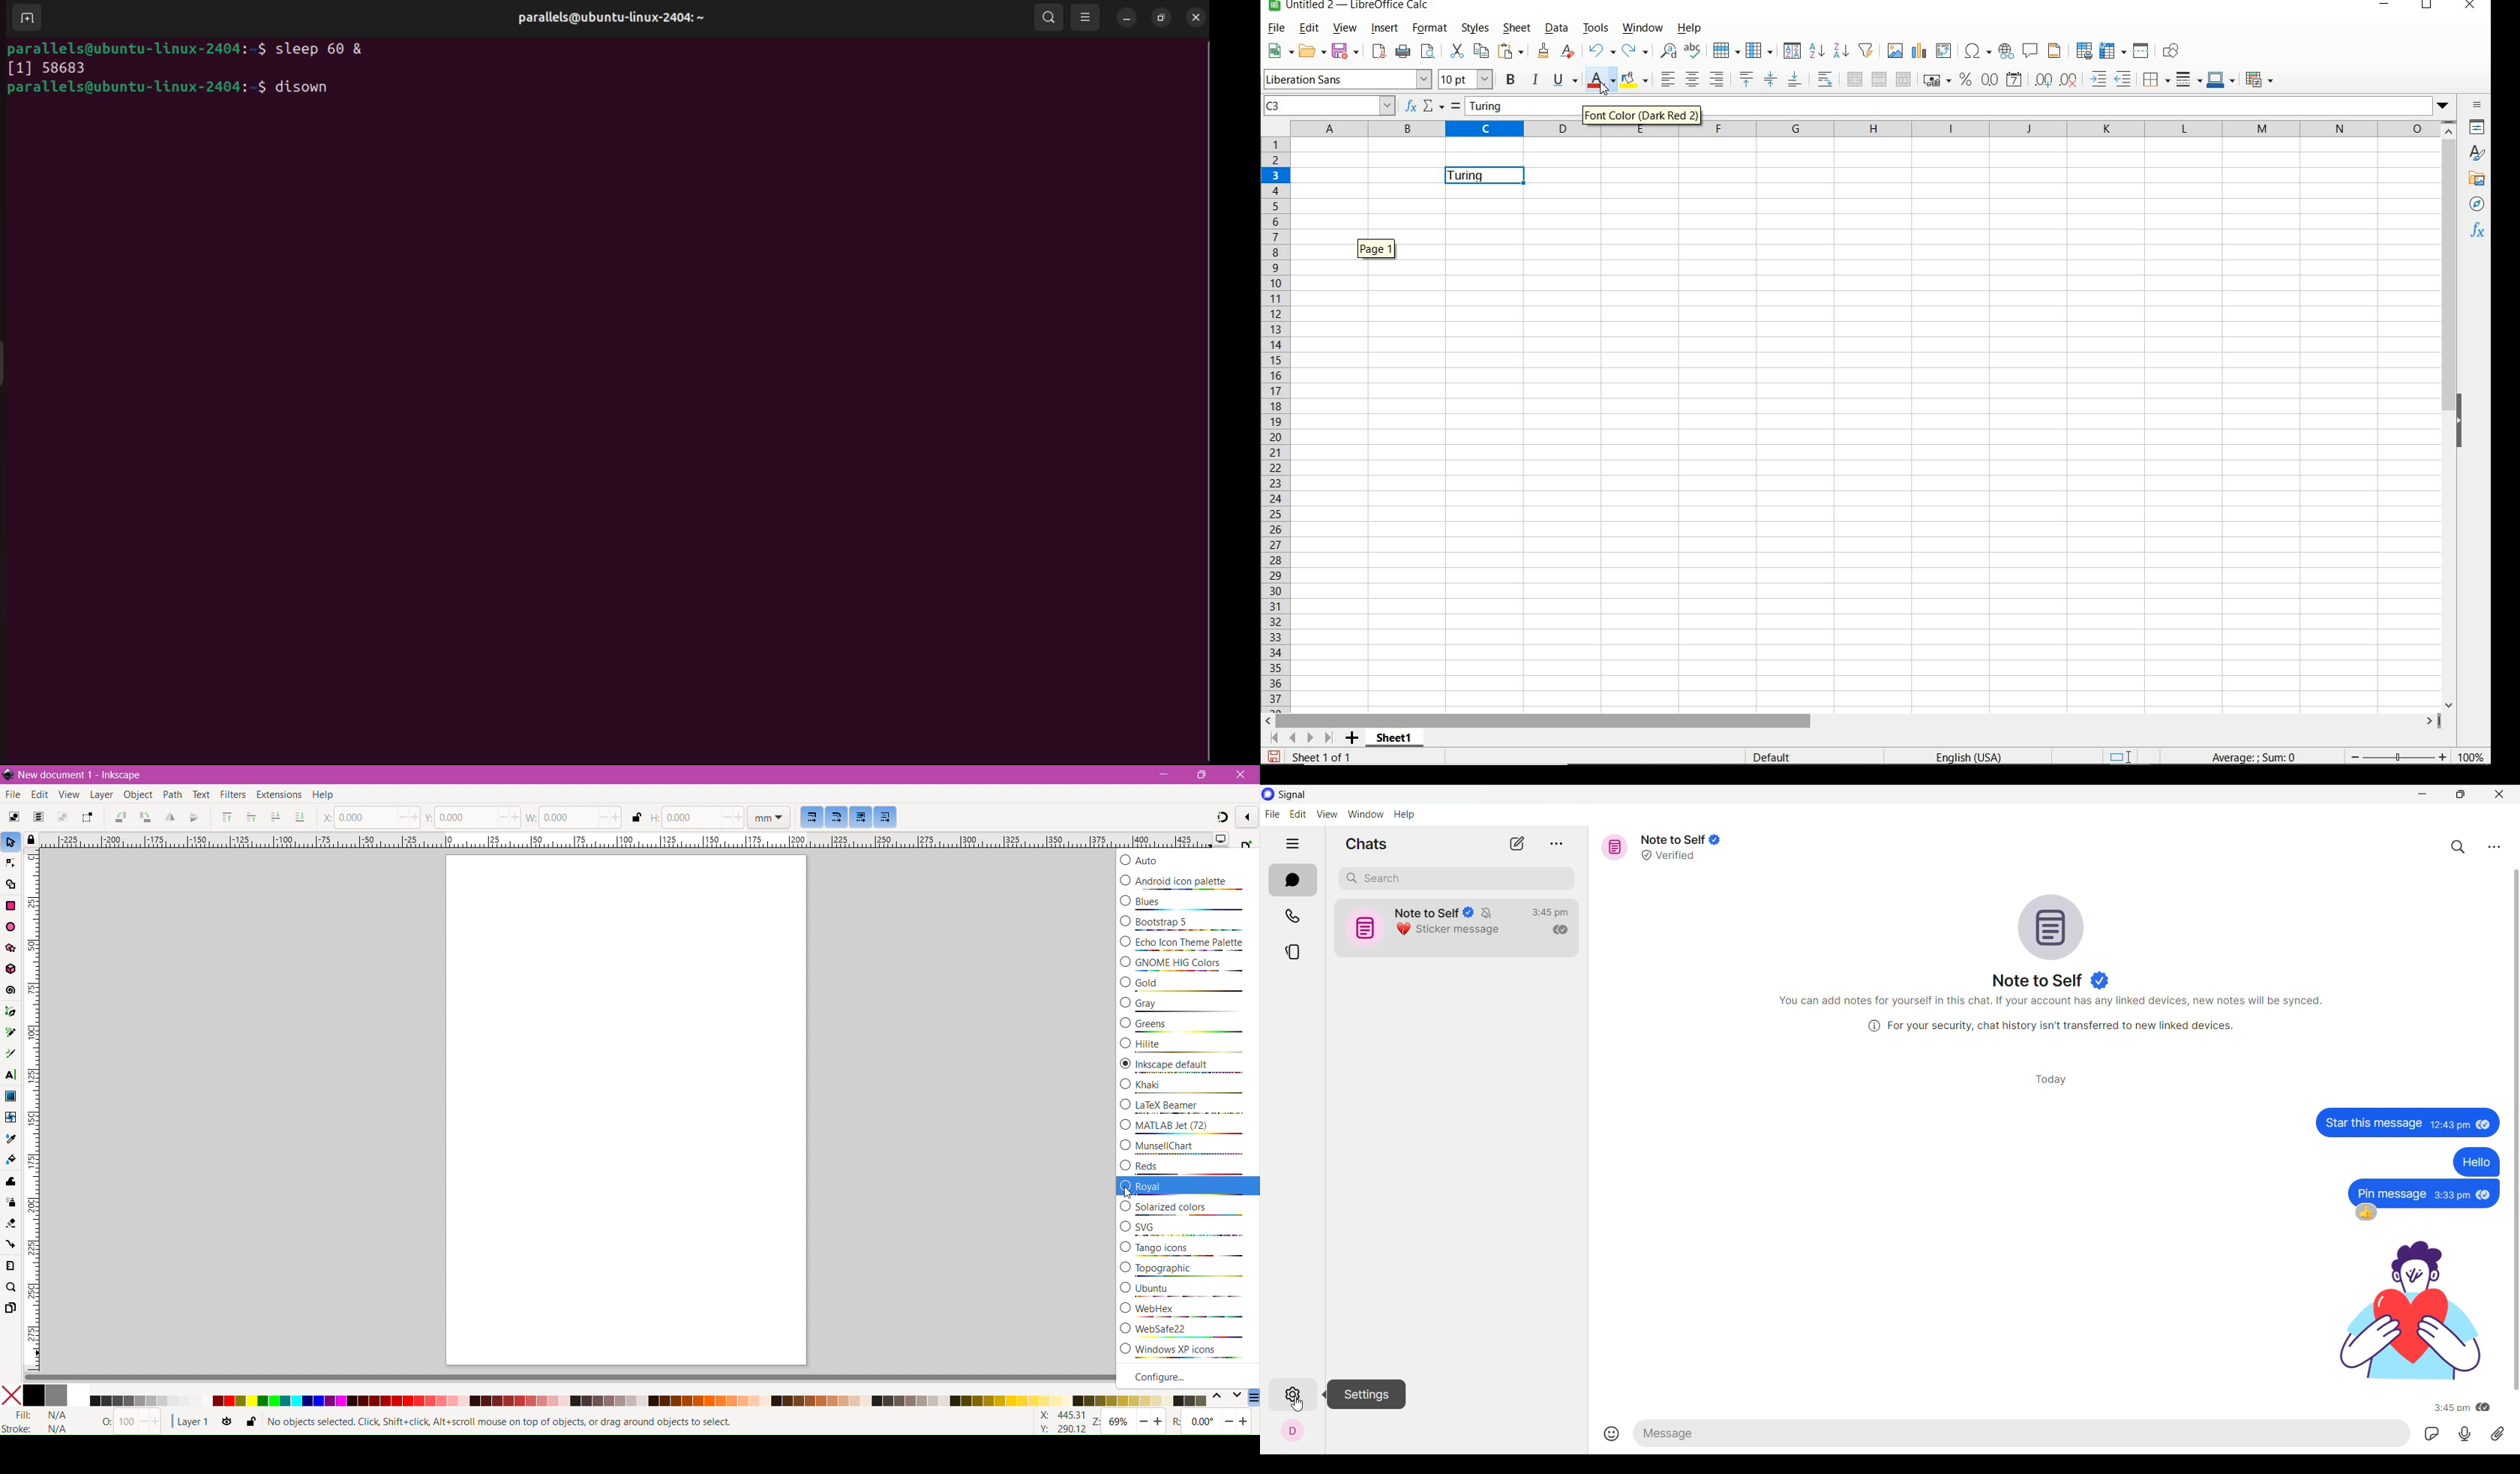 The width and height of the screenshot is (2520, 1484). Describe the element at coordinates (1188, 1270) in the screenshot. I see `Topographic` at that location.